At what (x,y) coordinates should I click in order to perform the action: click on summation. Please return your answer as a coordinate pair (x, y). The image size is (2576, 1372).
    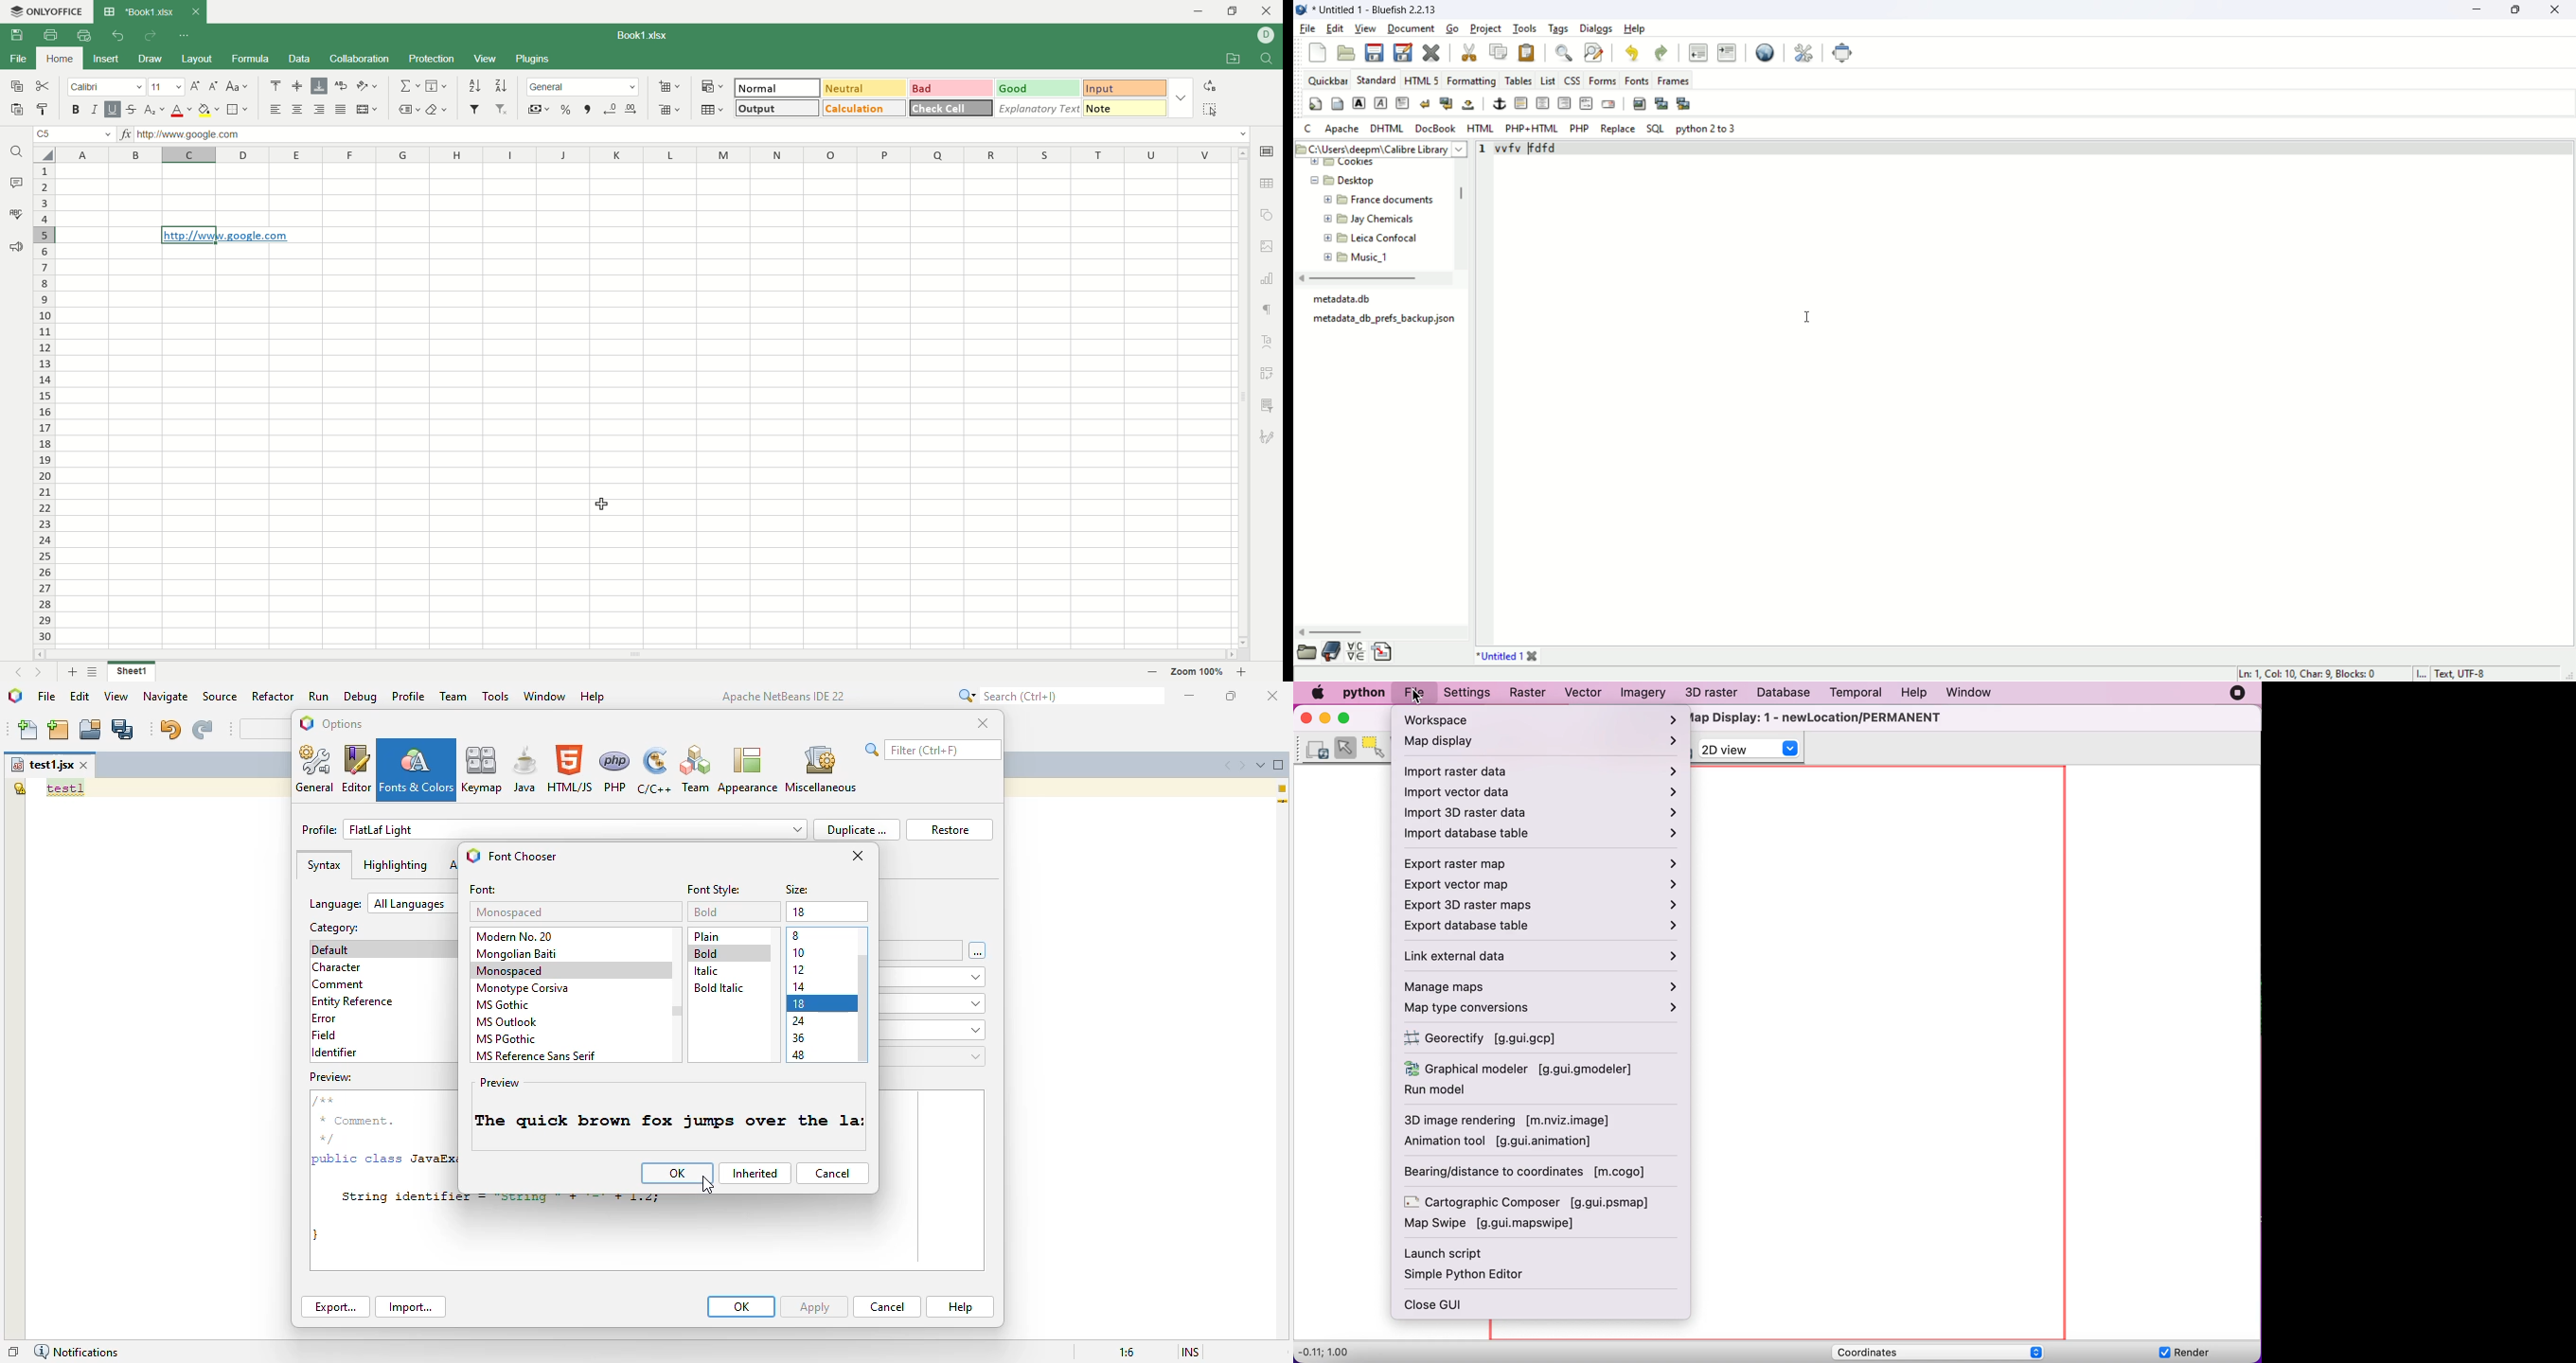
    Looking at the image, I should click on (408, 86).